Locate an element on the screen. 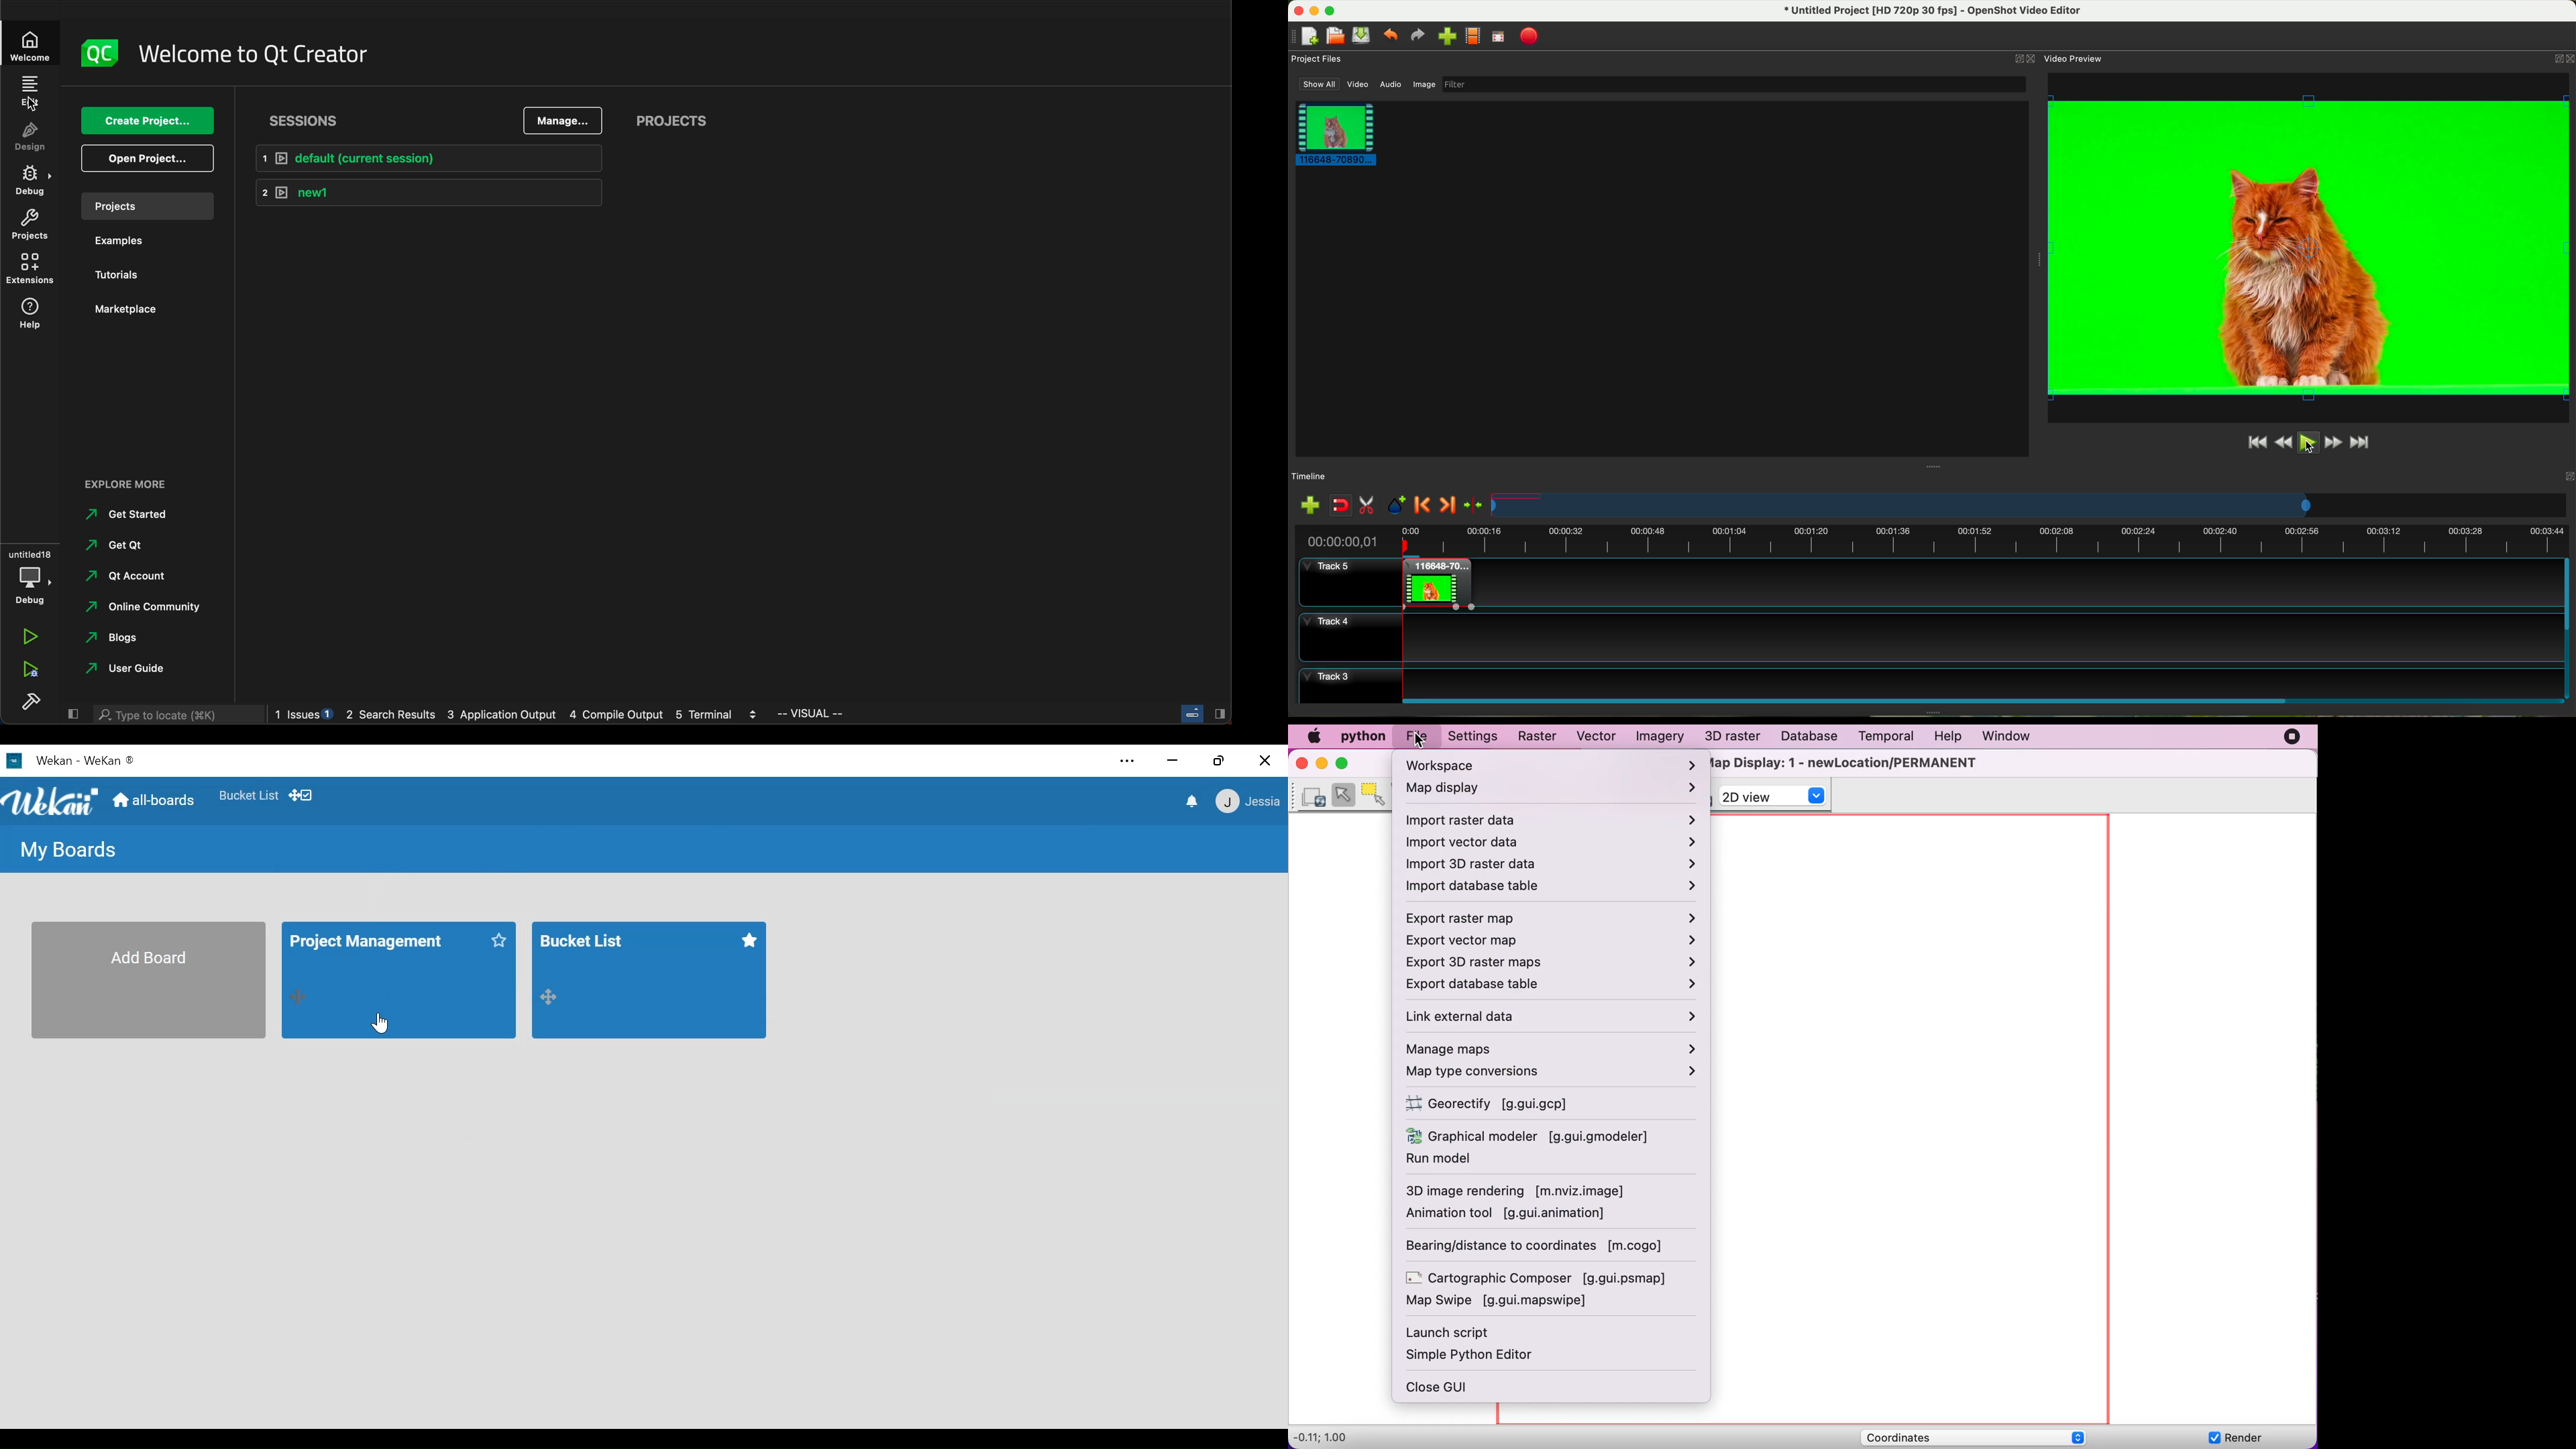 The width and height of the screenshot is (2576, 1456). applied effect is located at coordinates (1437, 608).